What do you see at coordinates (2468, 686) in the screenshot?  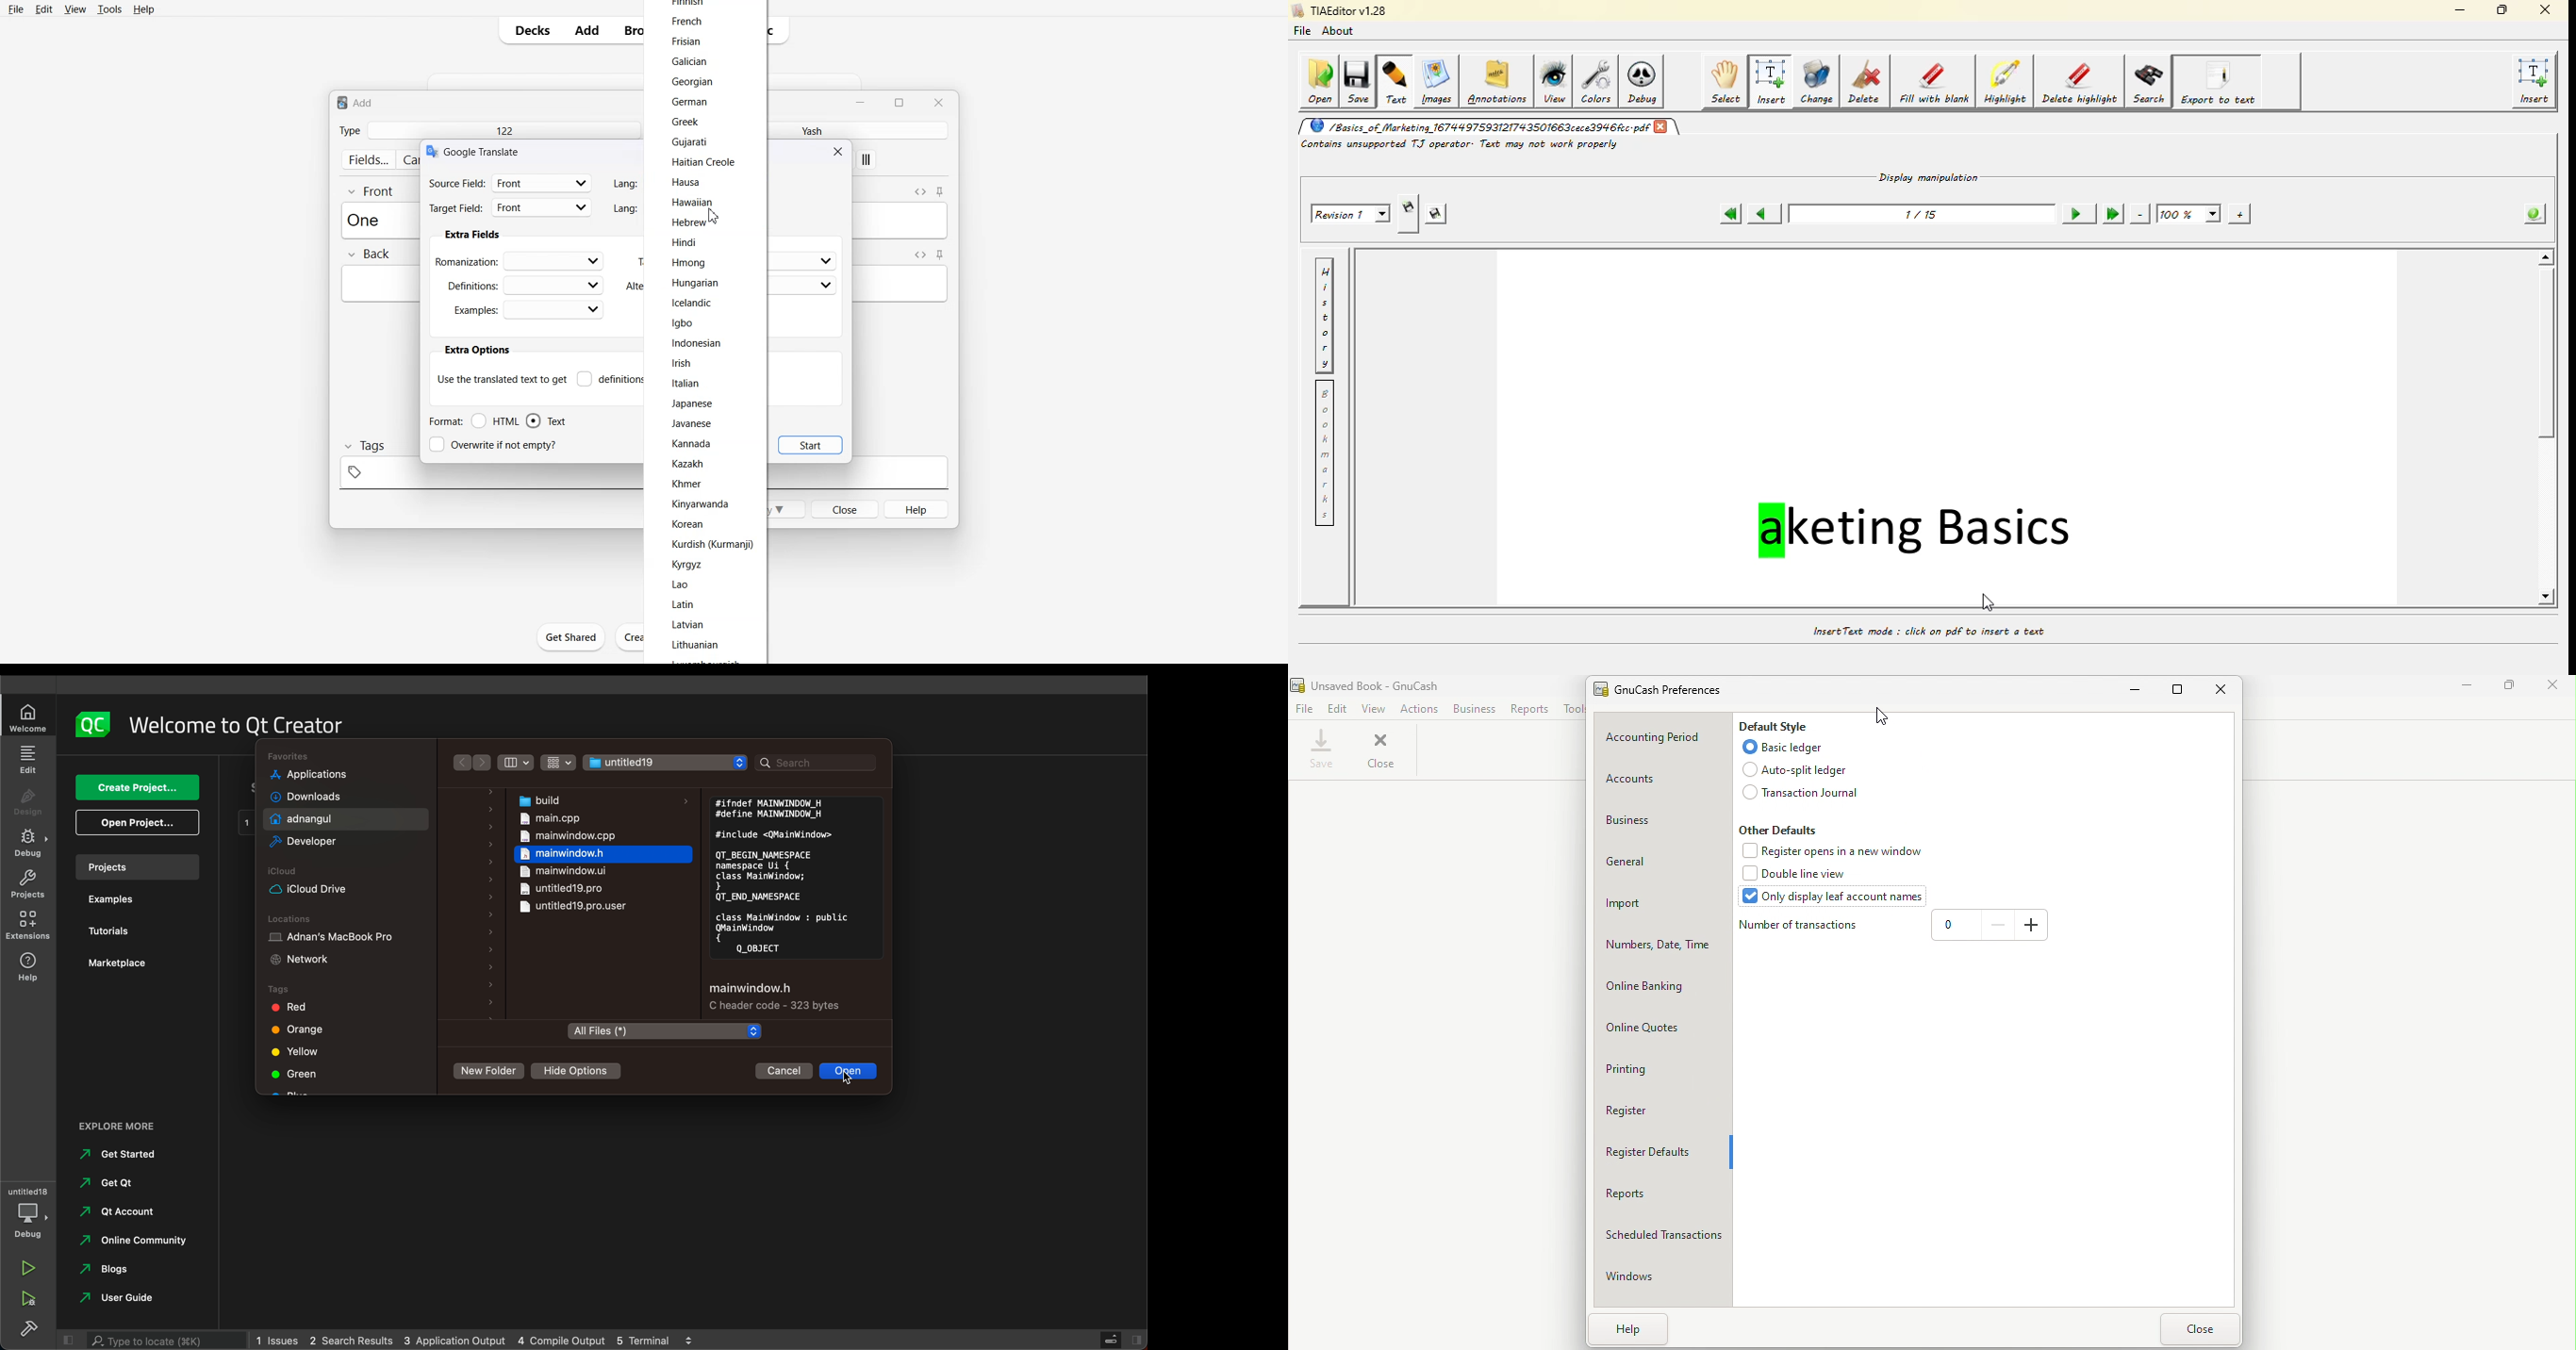 I see `Minimize` at bounding box center [2468, 686].